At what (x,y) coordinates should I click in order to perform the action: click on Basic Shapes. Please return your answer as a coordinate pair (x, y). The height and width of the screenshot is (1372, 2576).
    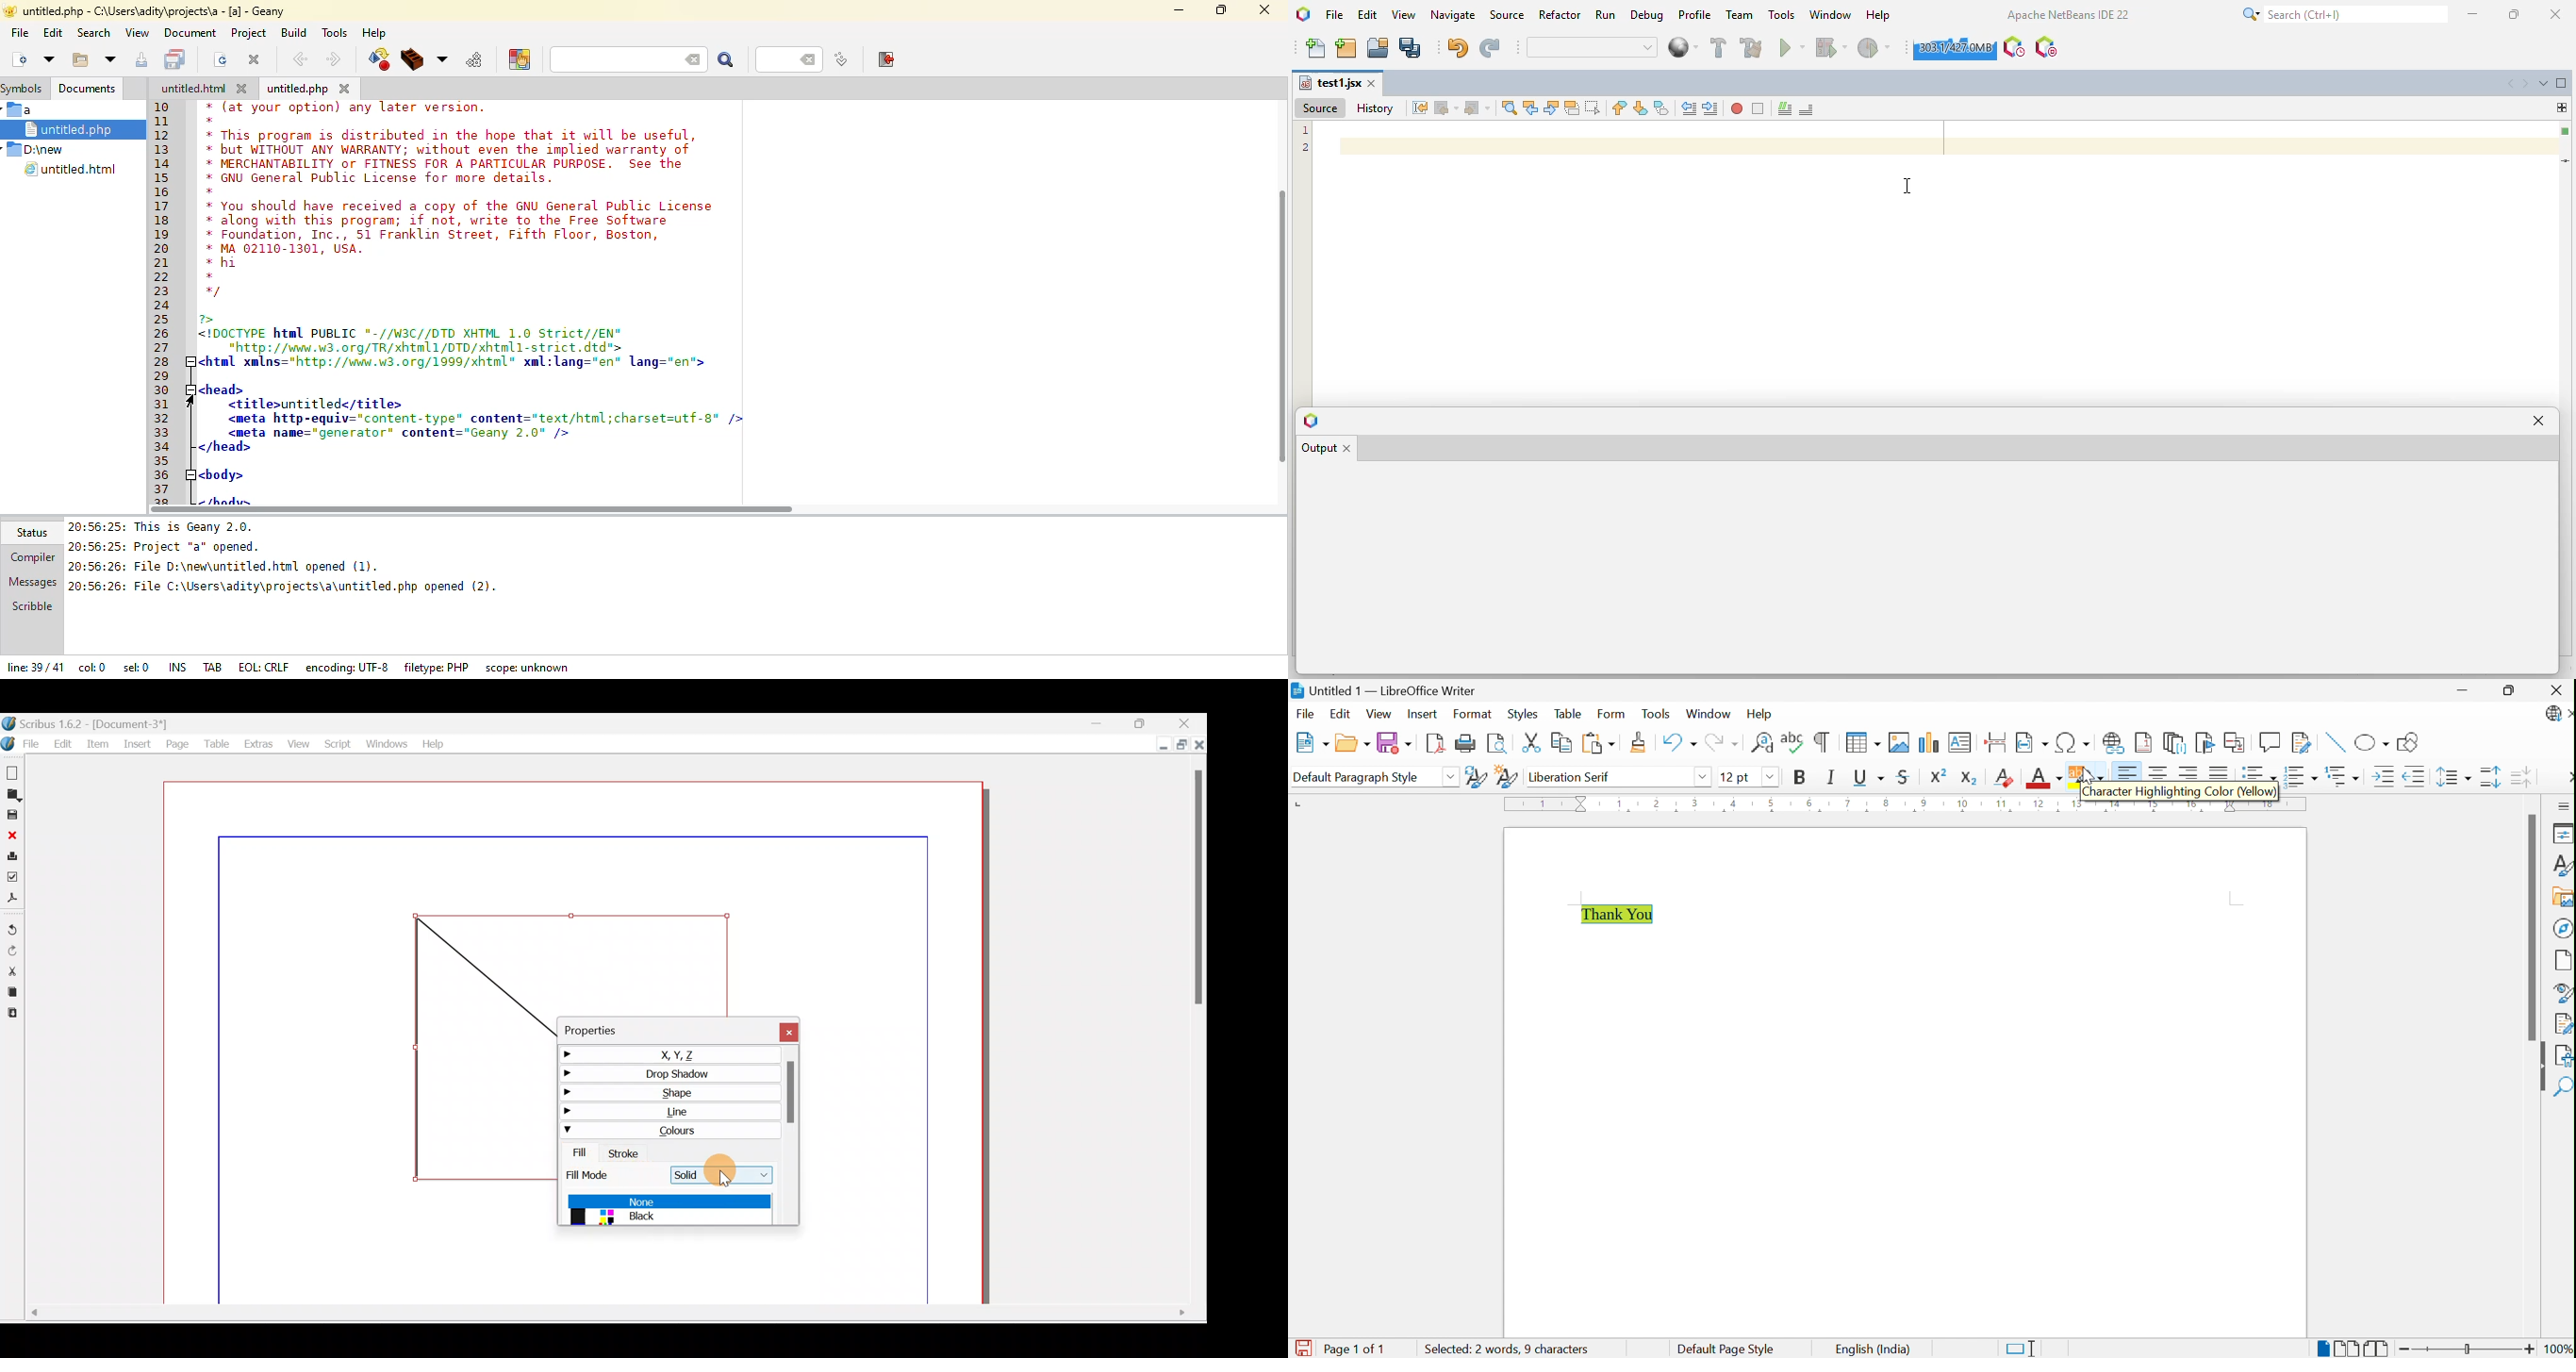
    Looking at the image, I should click on (2370, 740).